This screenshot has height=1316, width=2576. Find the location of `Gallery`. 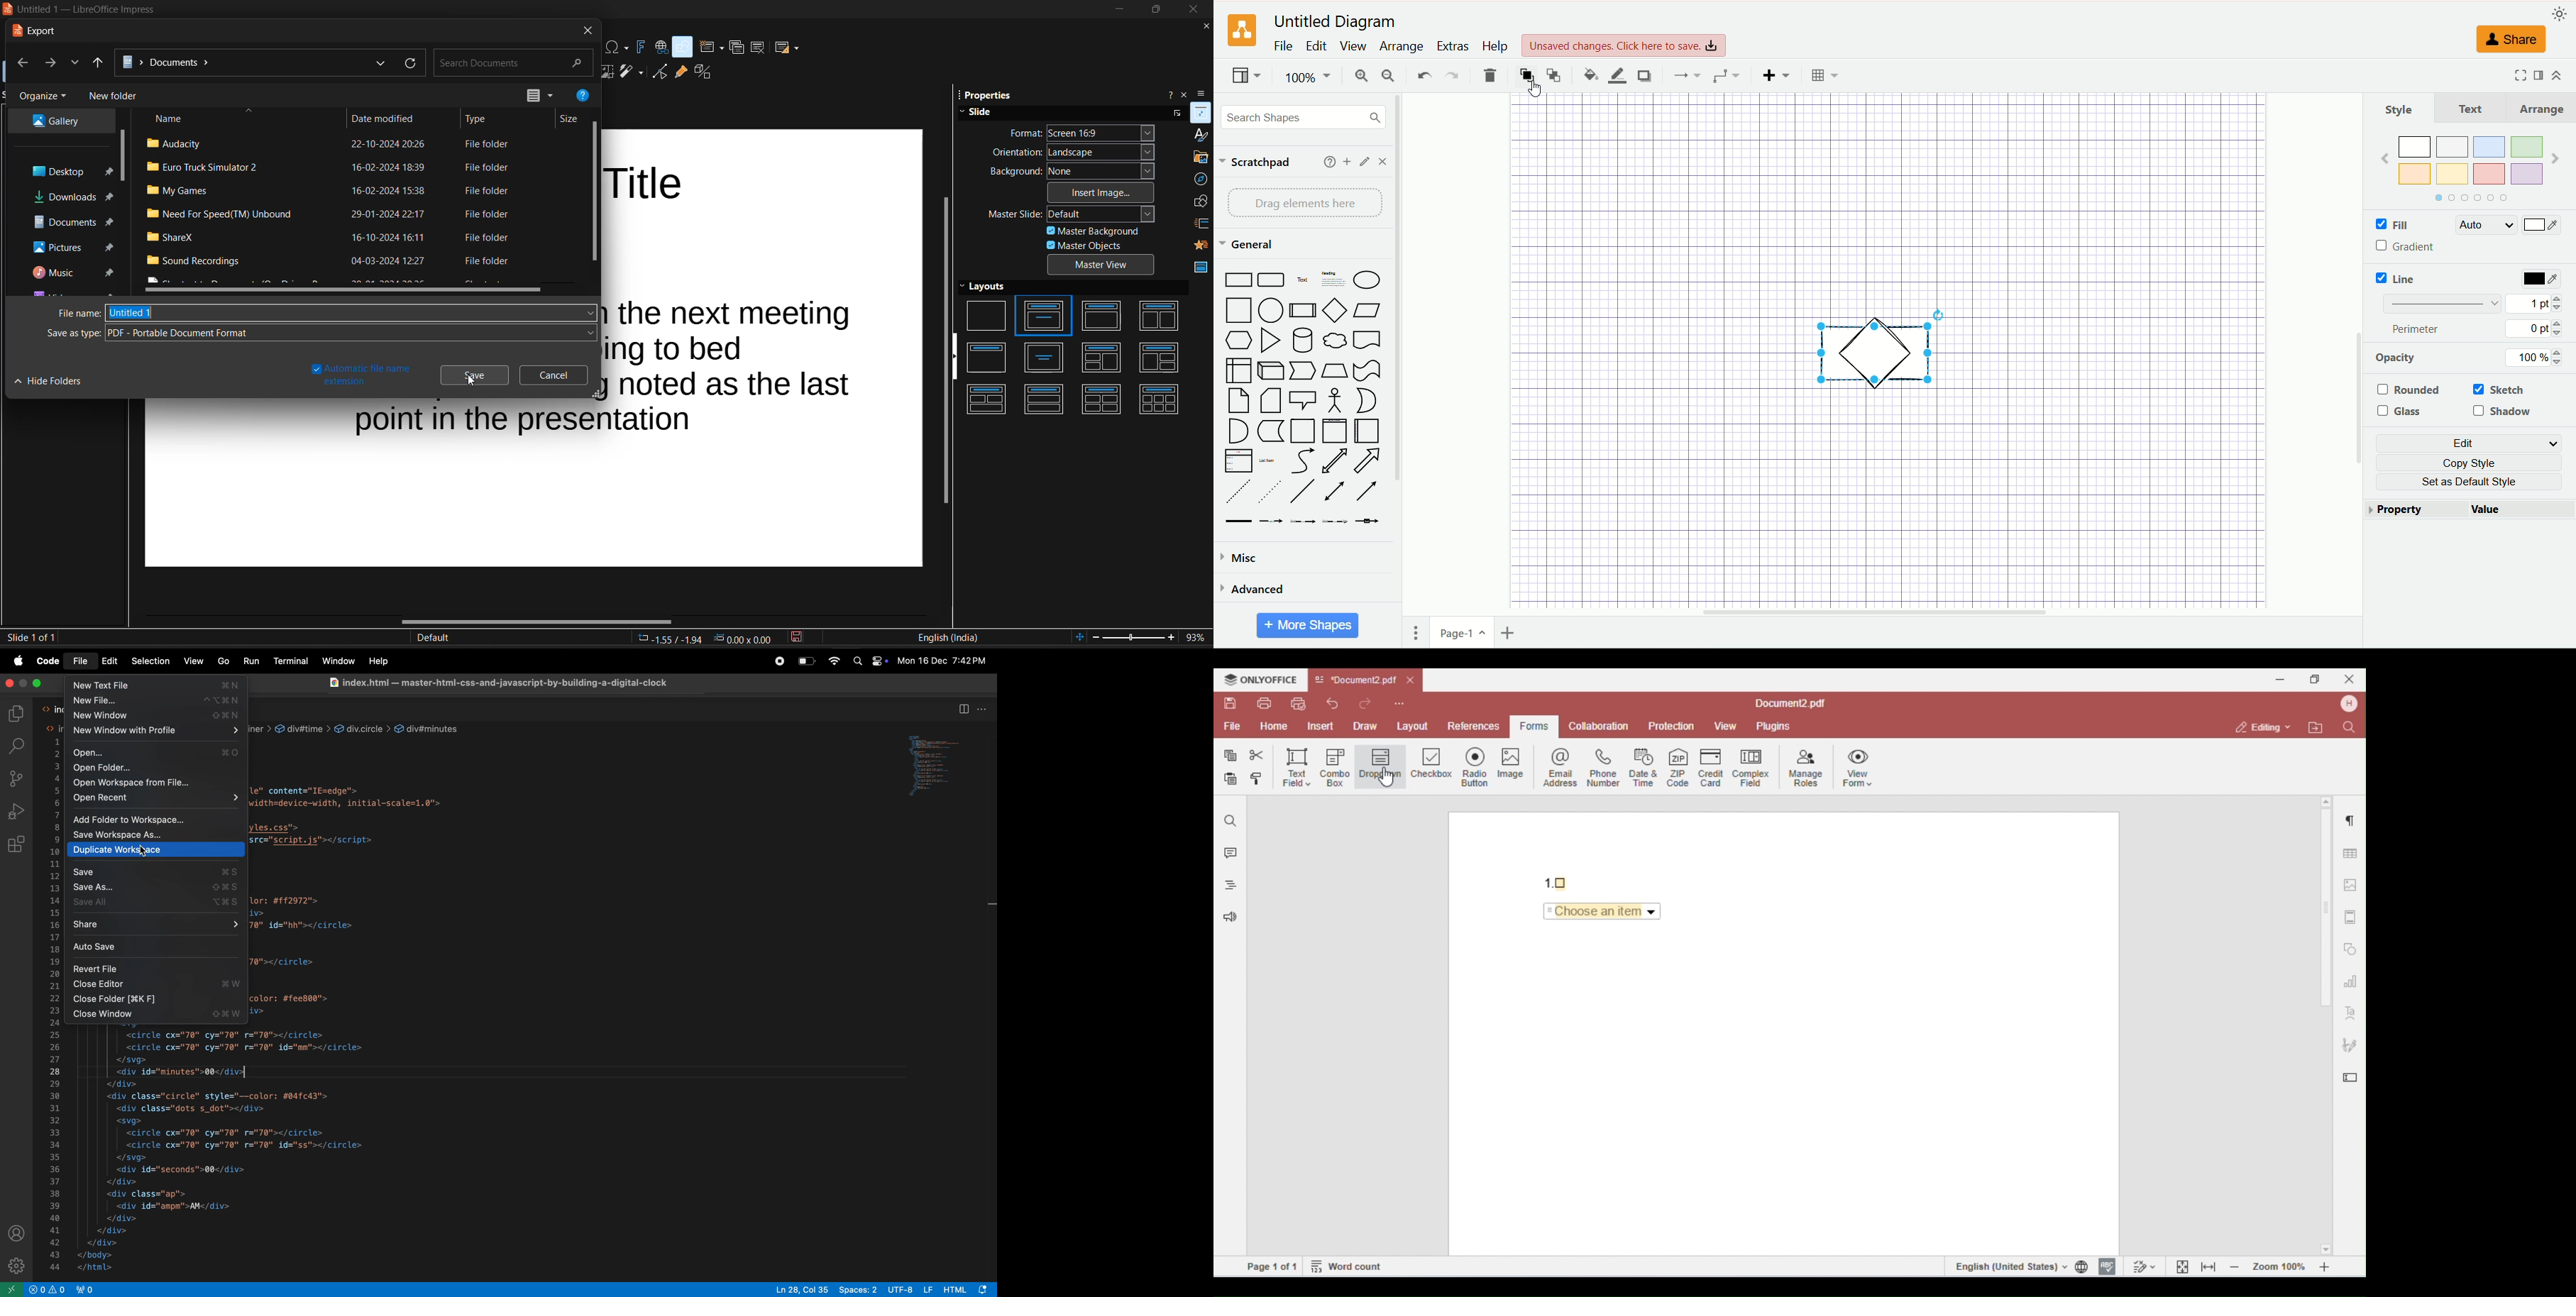

Gallery is located at coordinates (53, 122).